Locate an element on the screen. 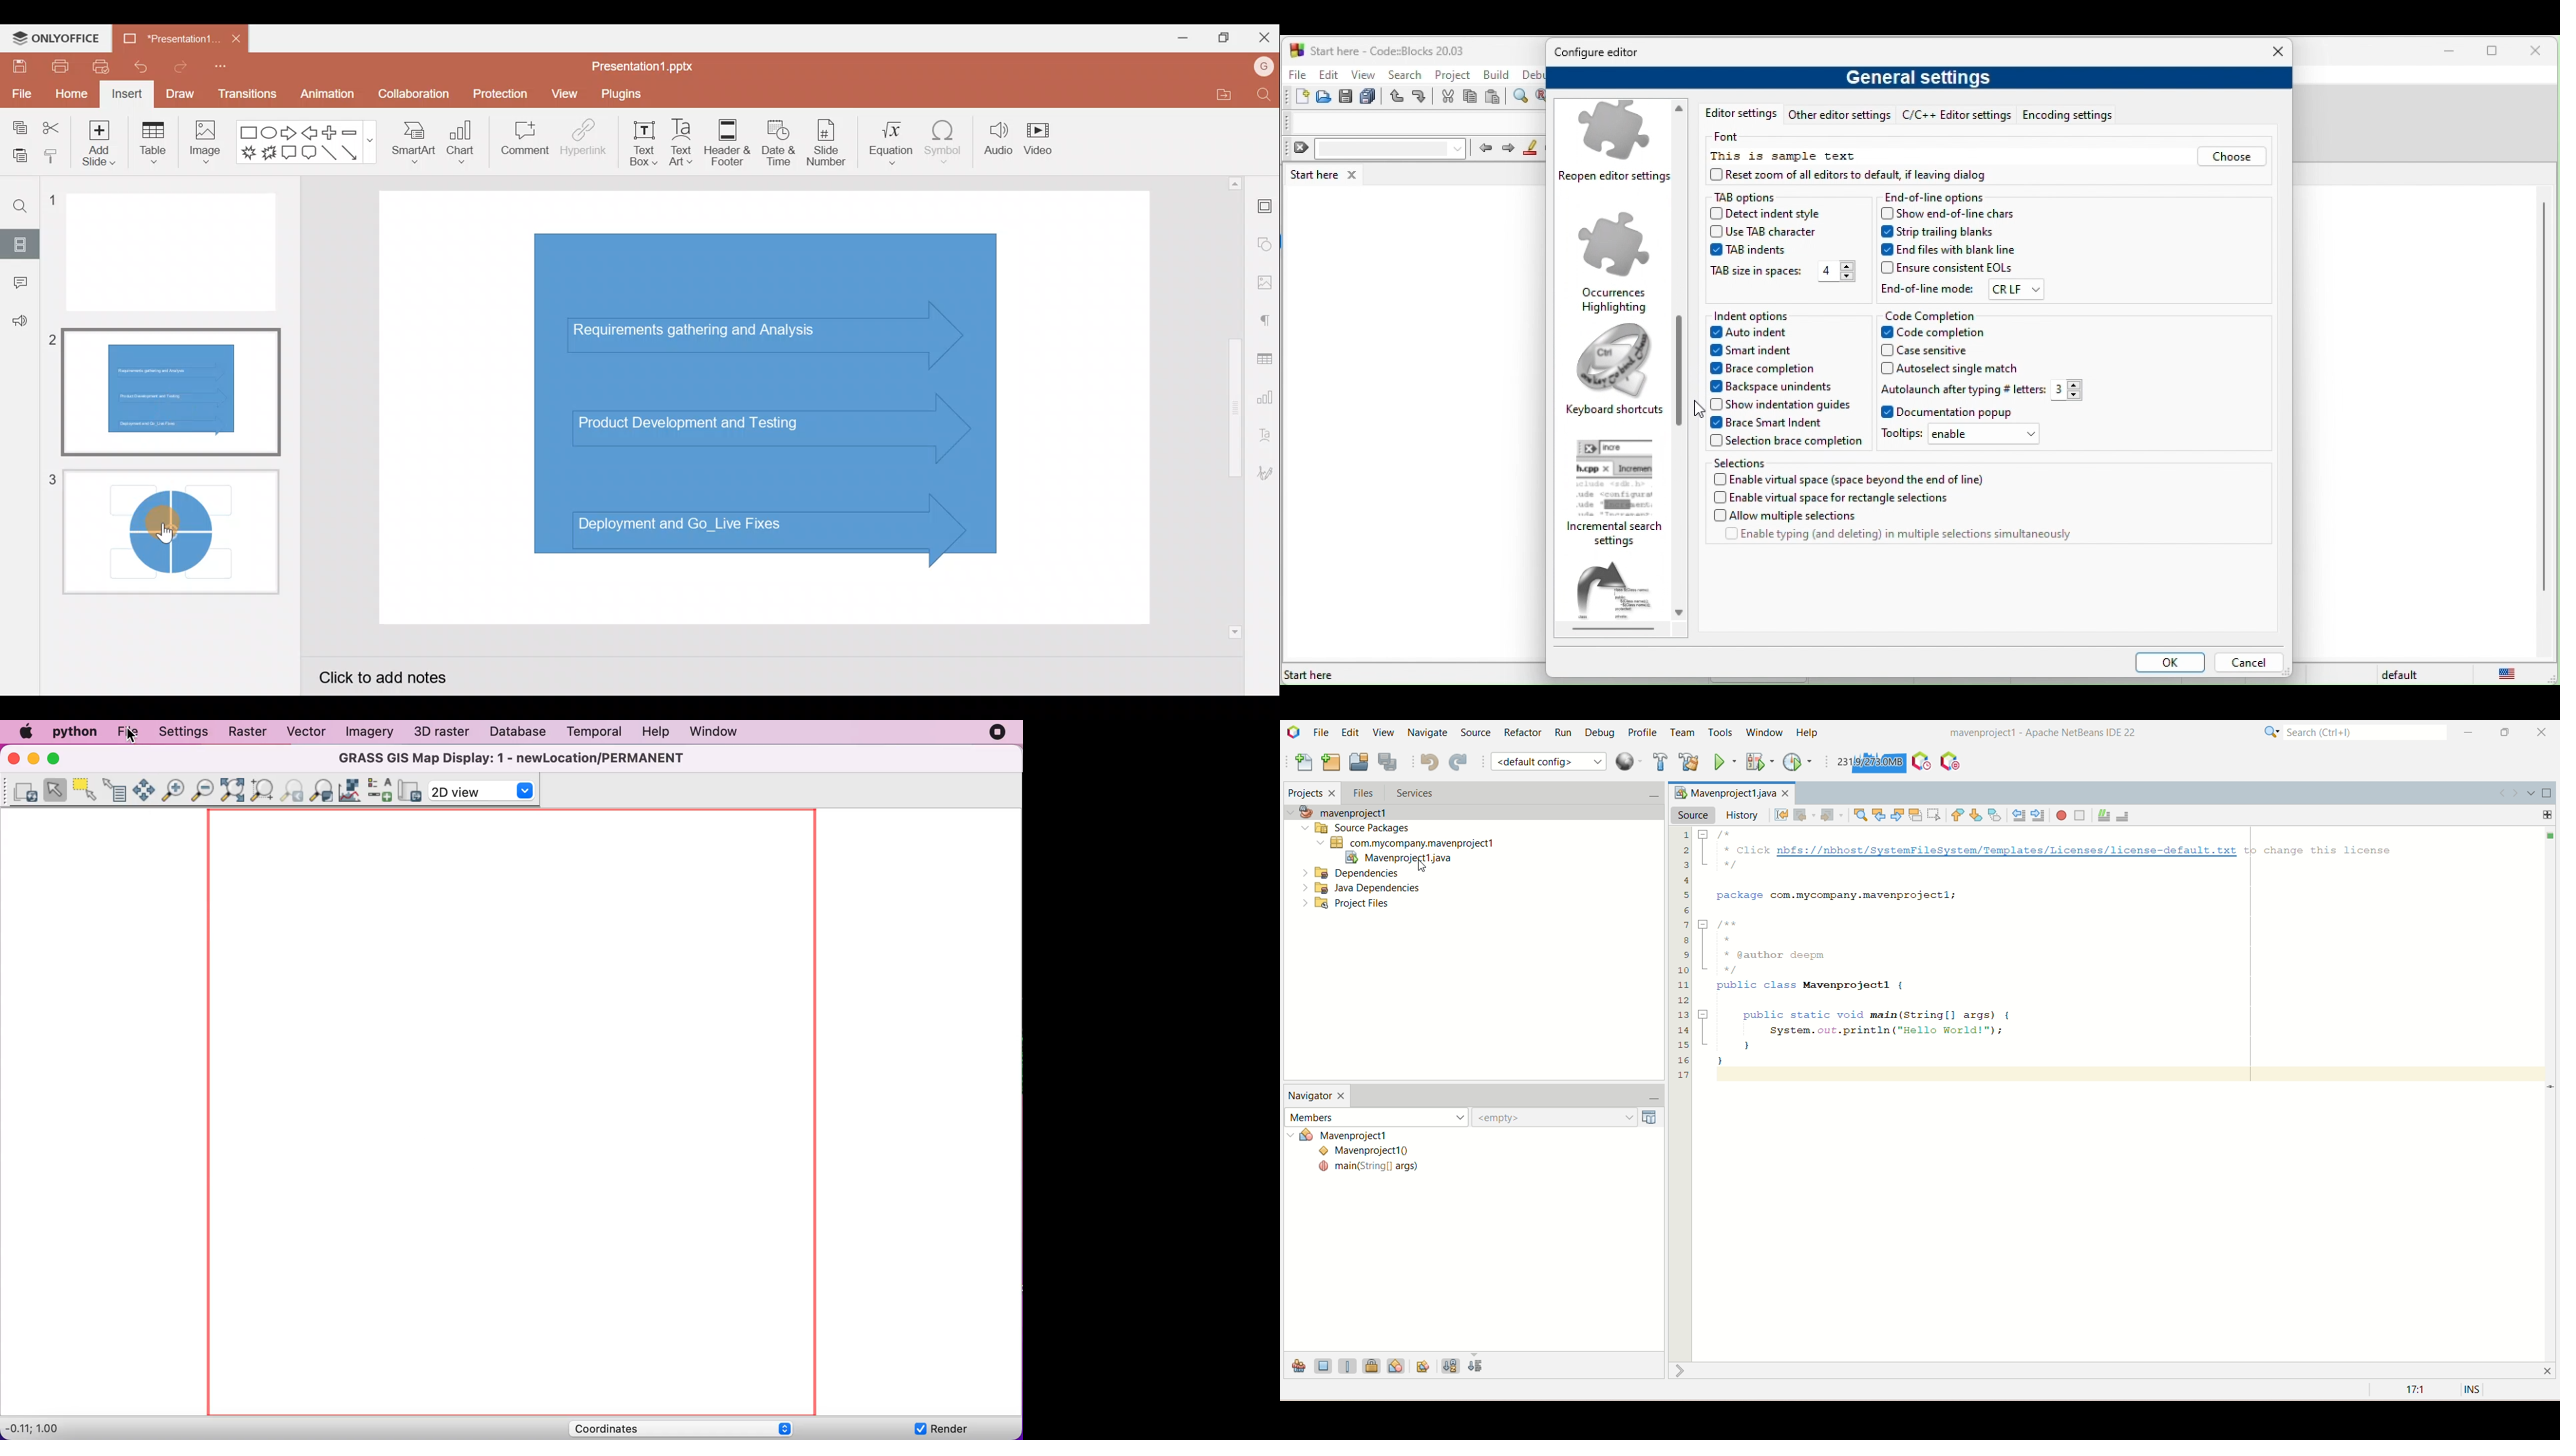 This screenshot has width=2576, height=1456. auto indent is located at coordinates (1756, 334).